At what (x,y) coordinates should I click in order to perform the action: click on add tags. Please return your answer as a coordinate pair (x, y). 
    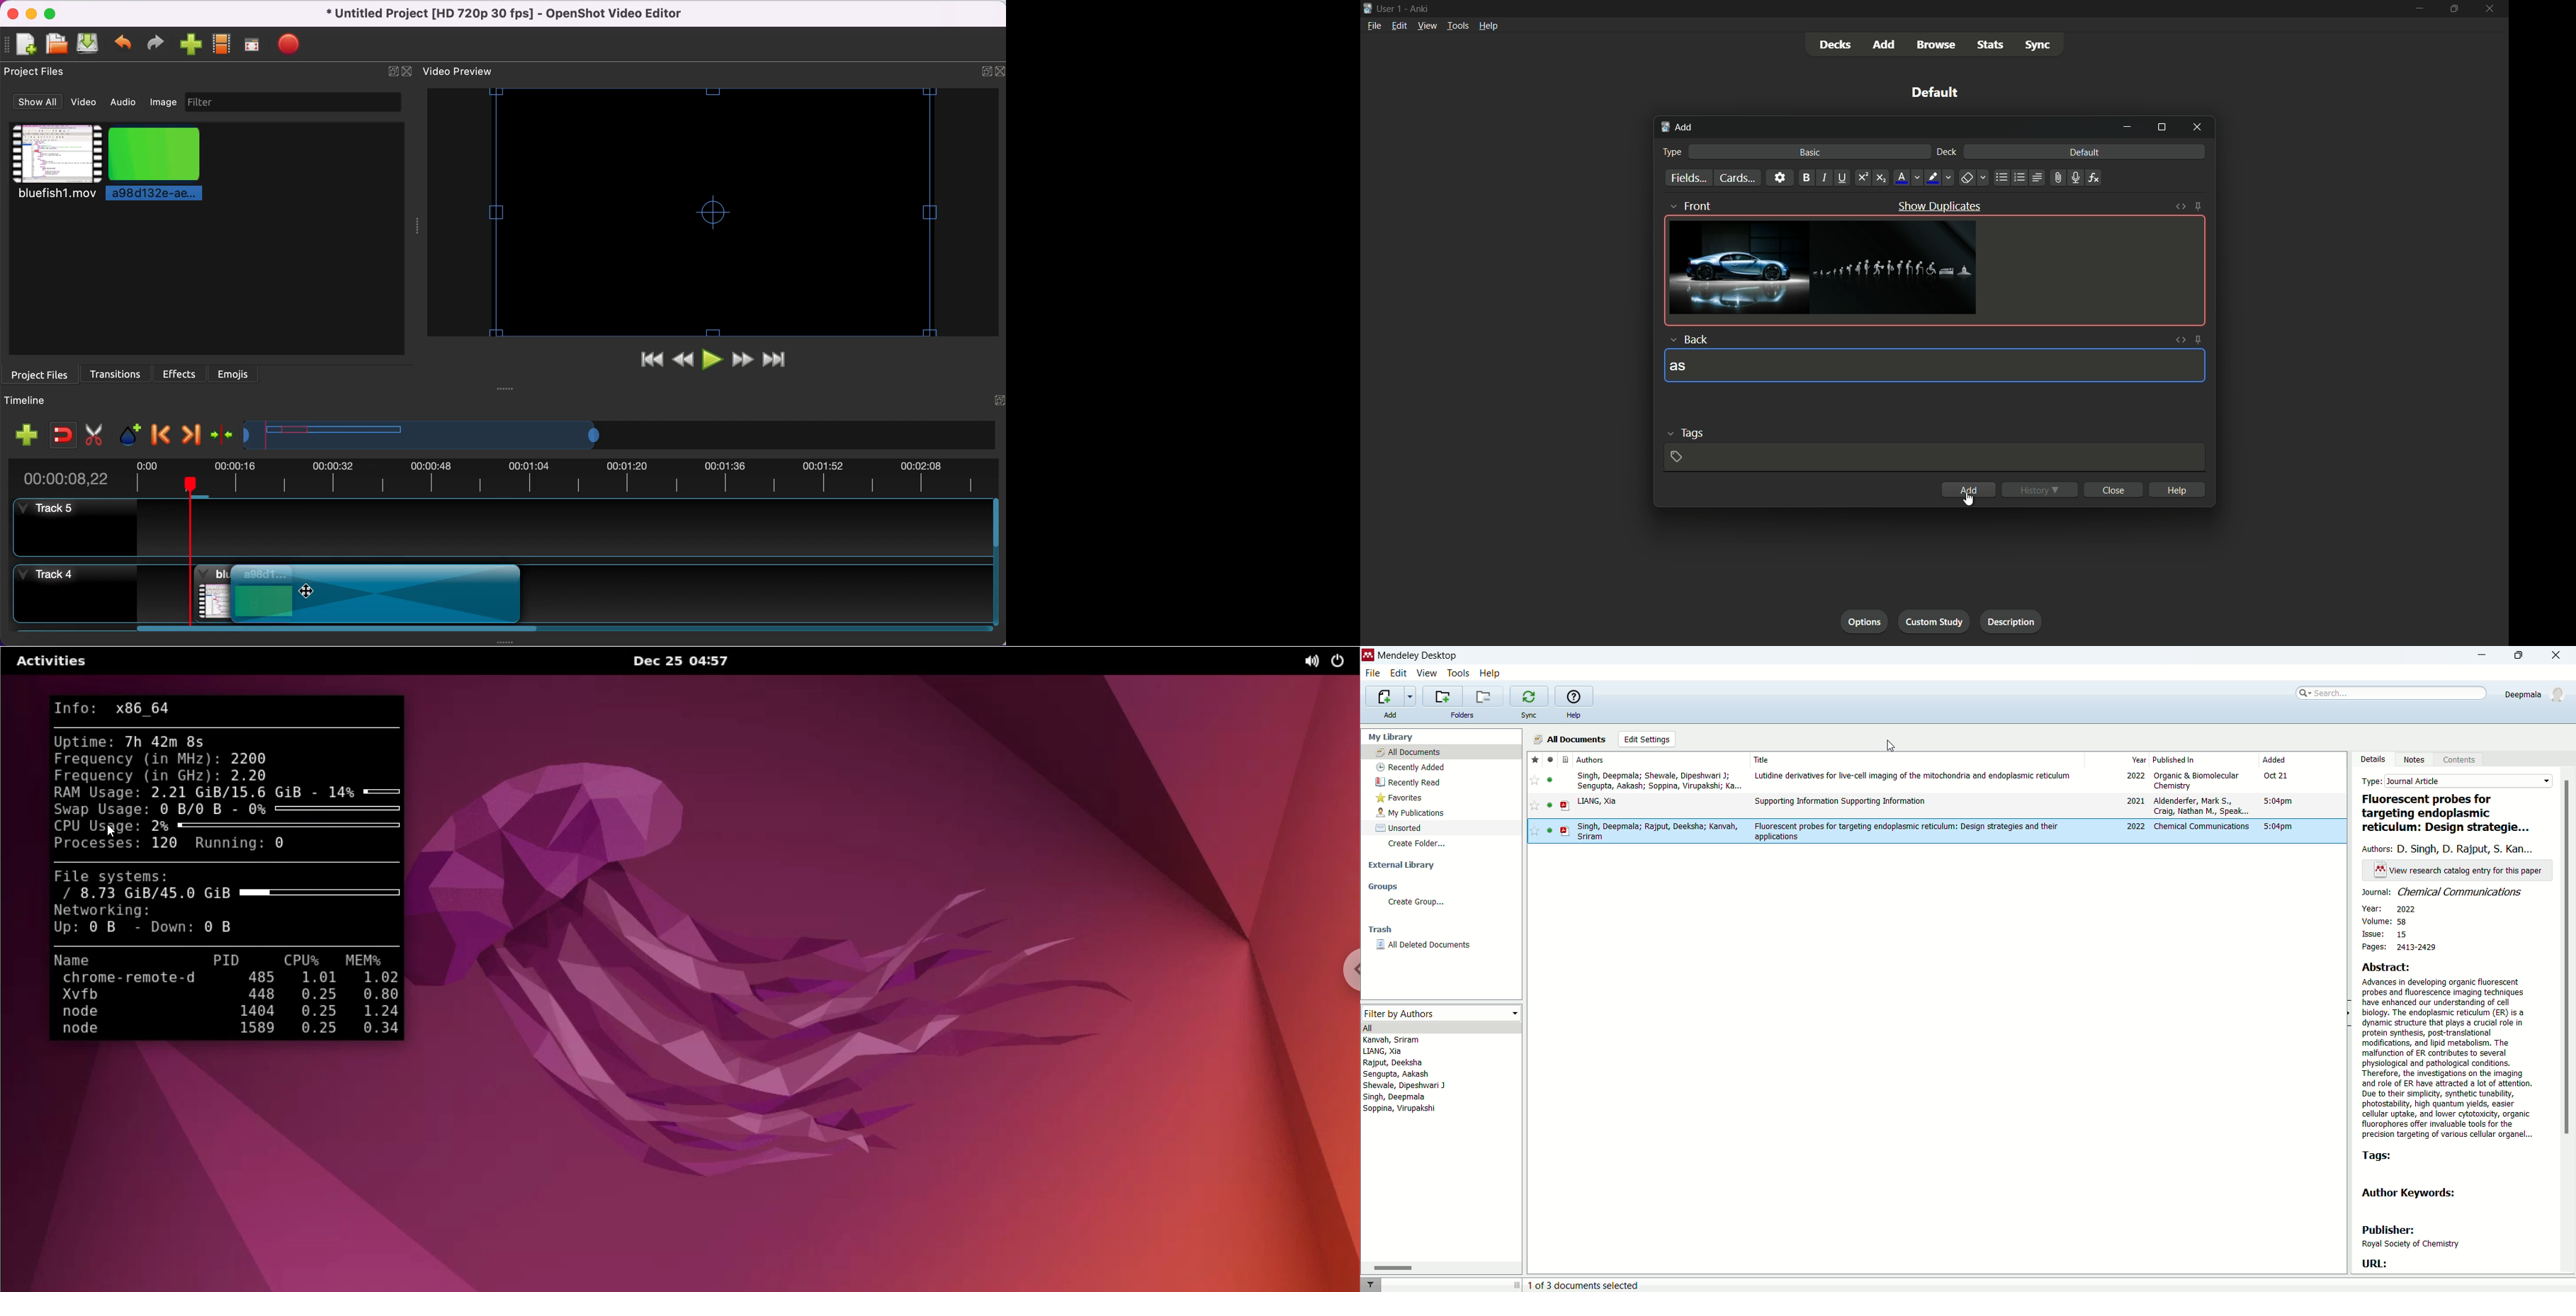
    Looking at the image, I should click on (1679, 458).